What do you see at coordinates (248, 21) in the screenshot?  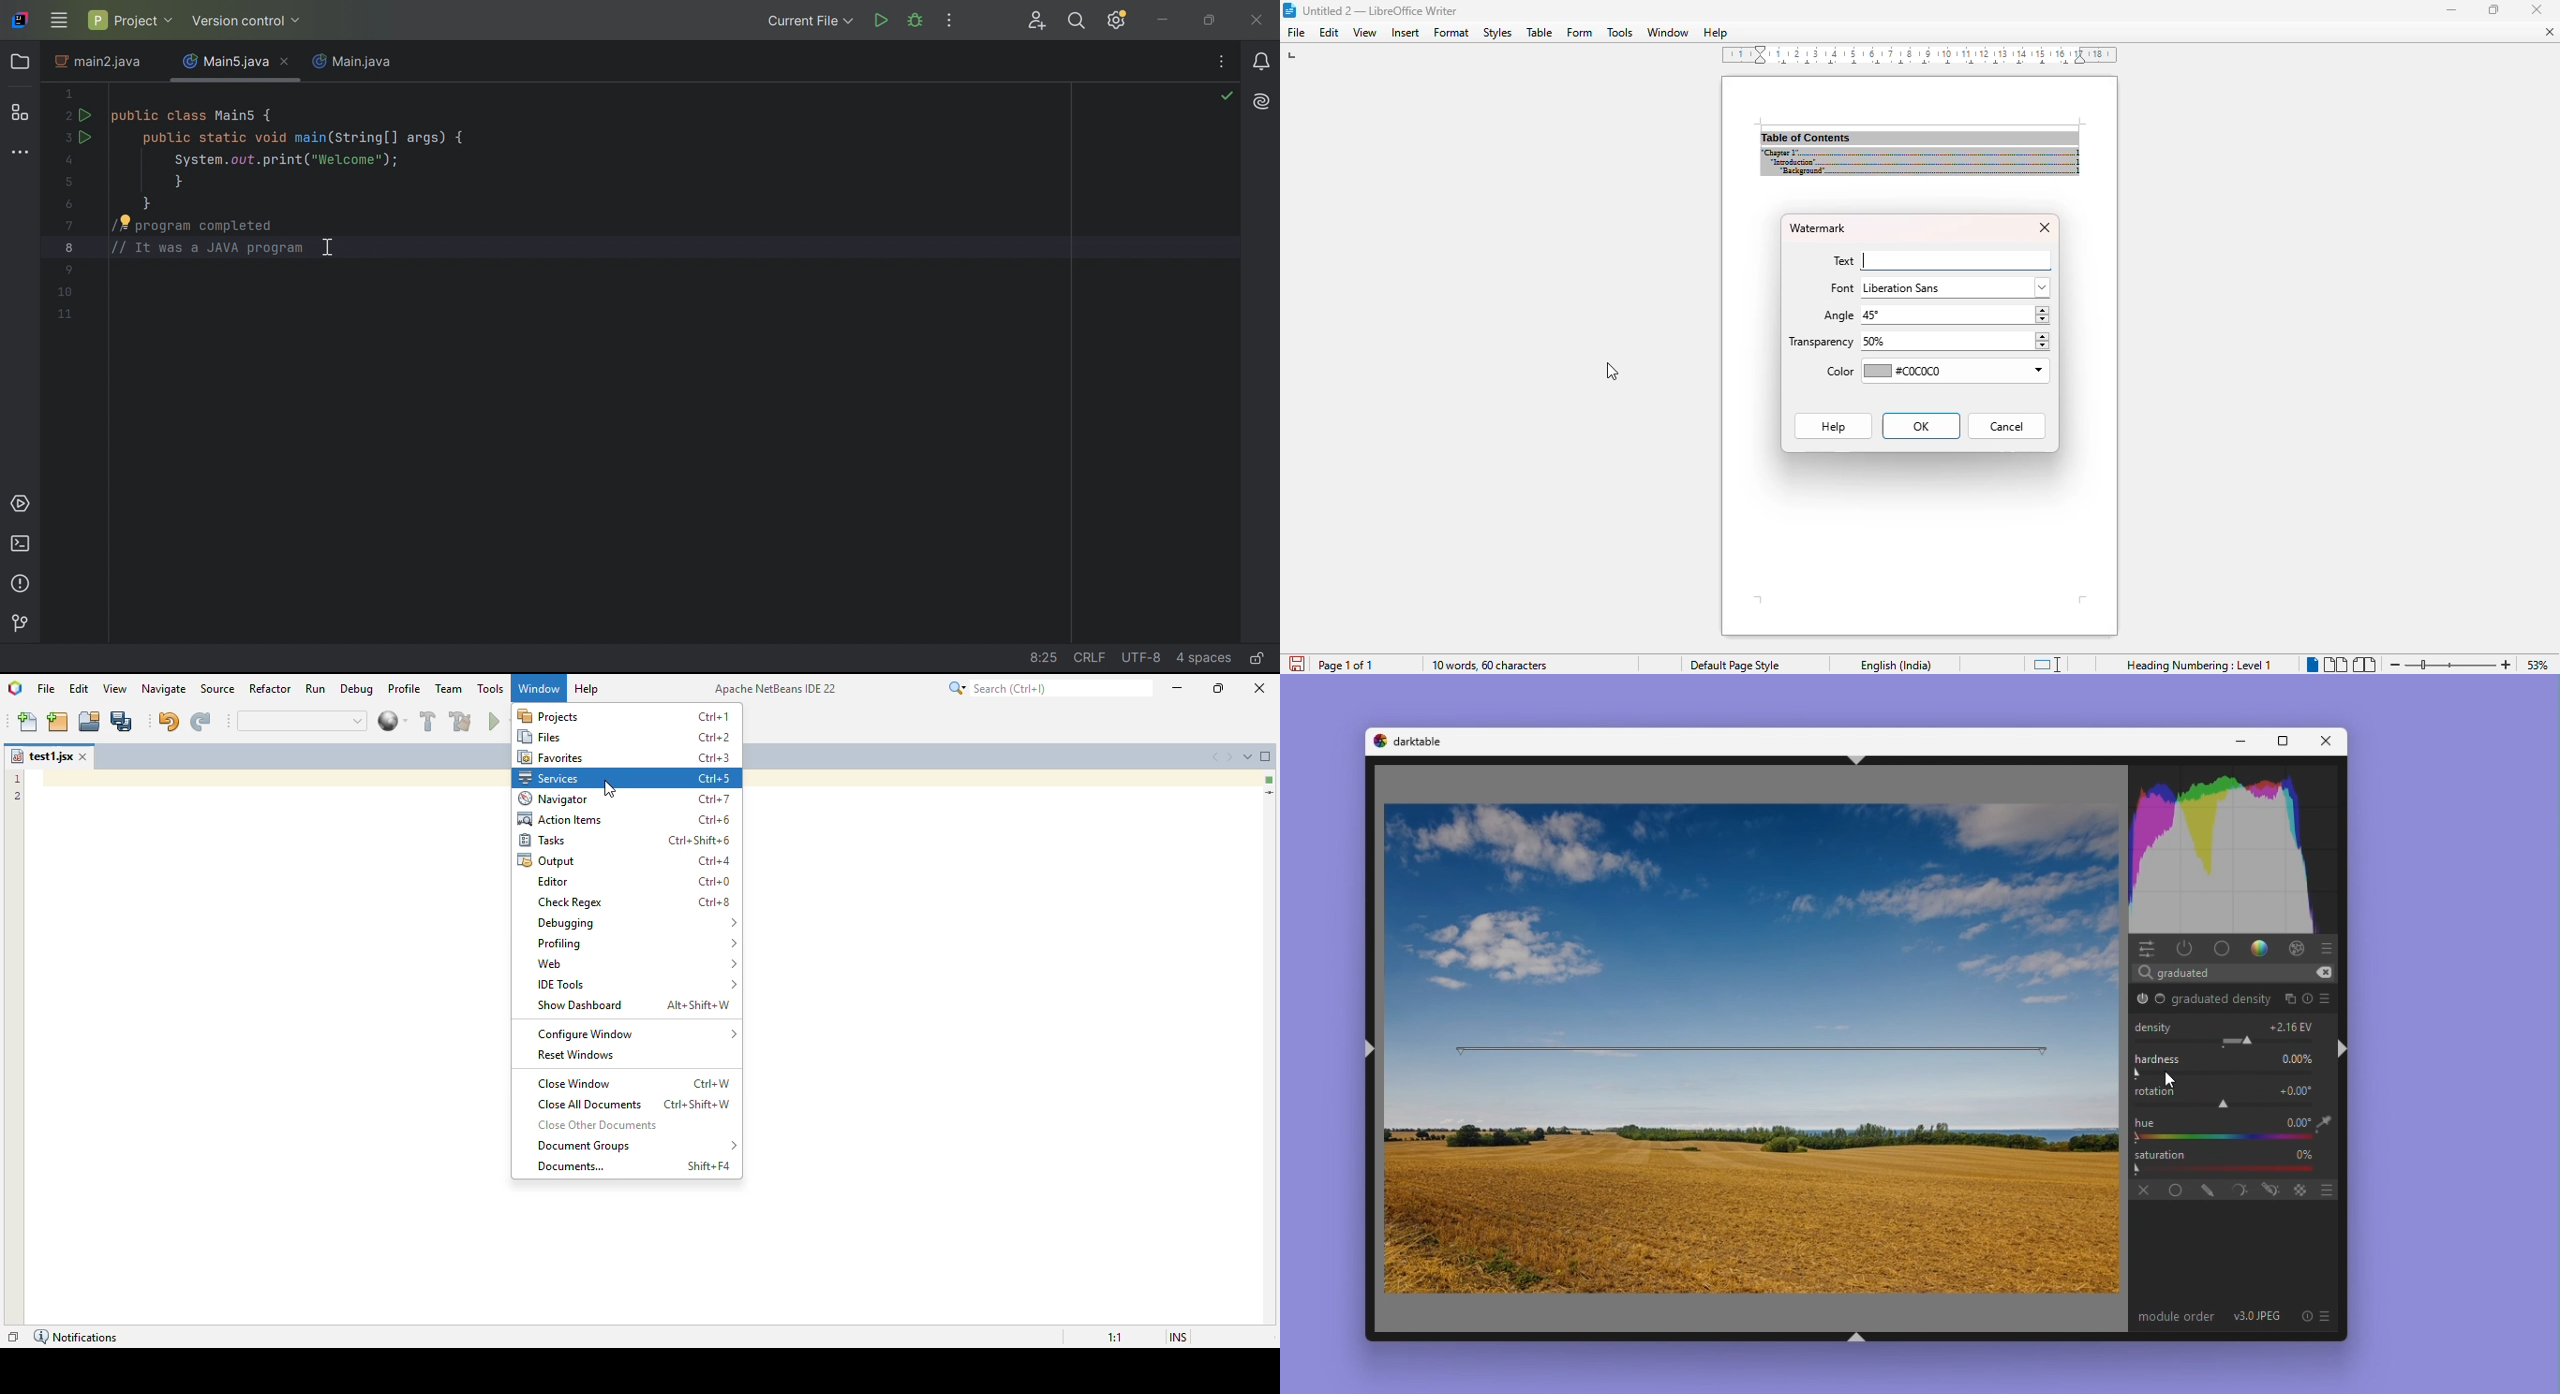 I see `Version control` at bounding box center [248, 21].